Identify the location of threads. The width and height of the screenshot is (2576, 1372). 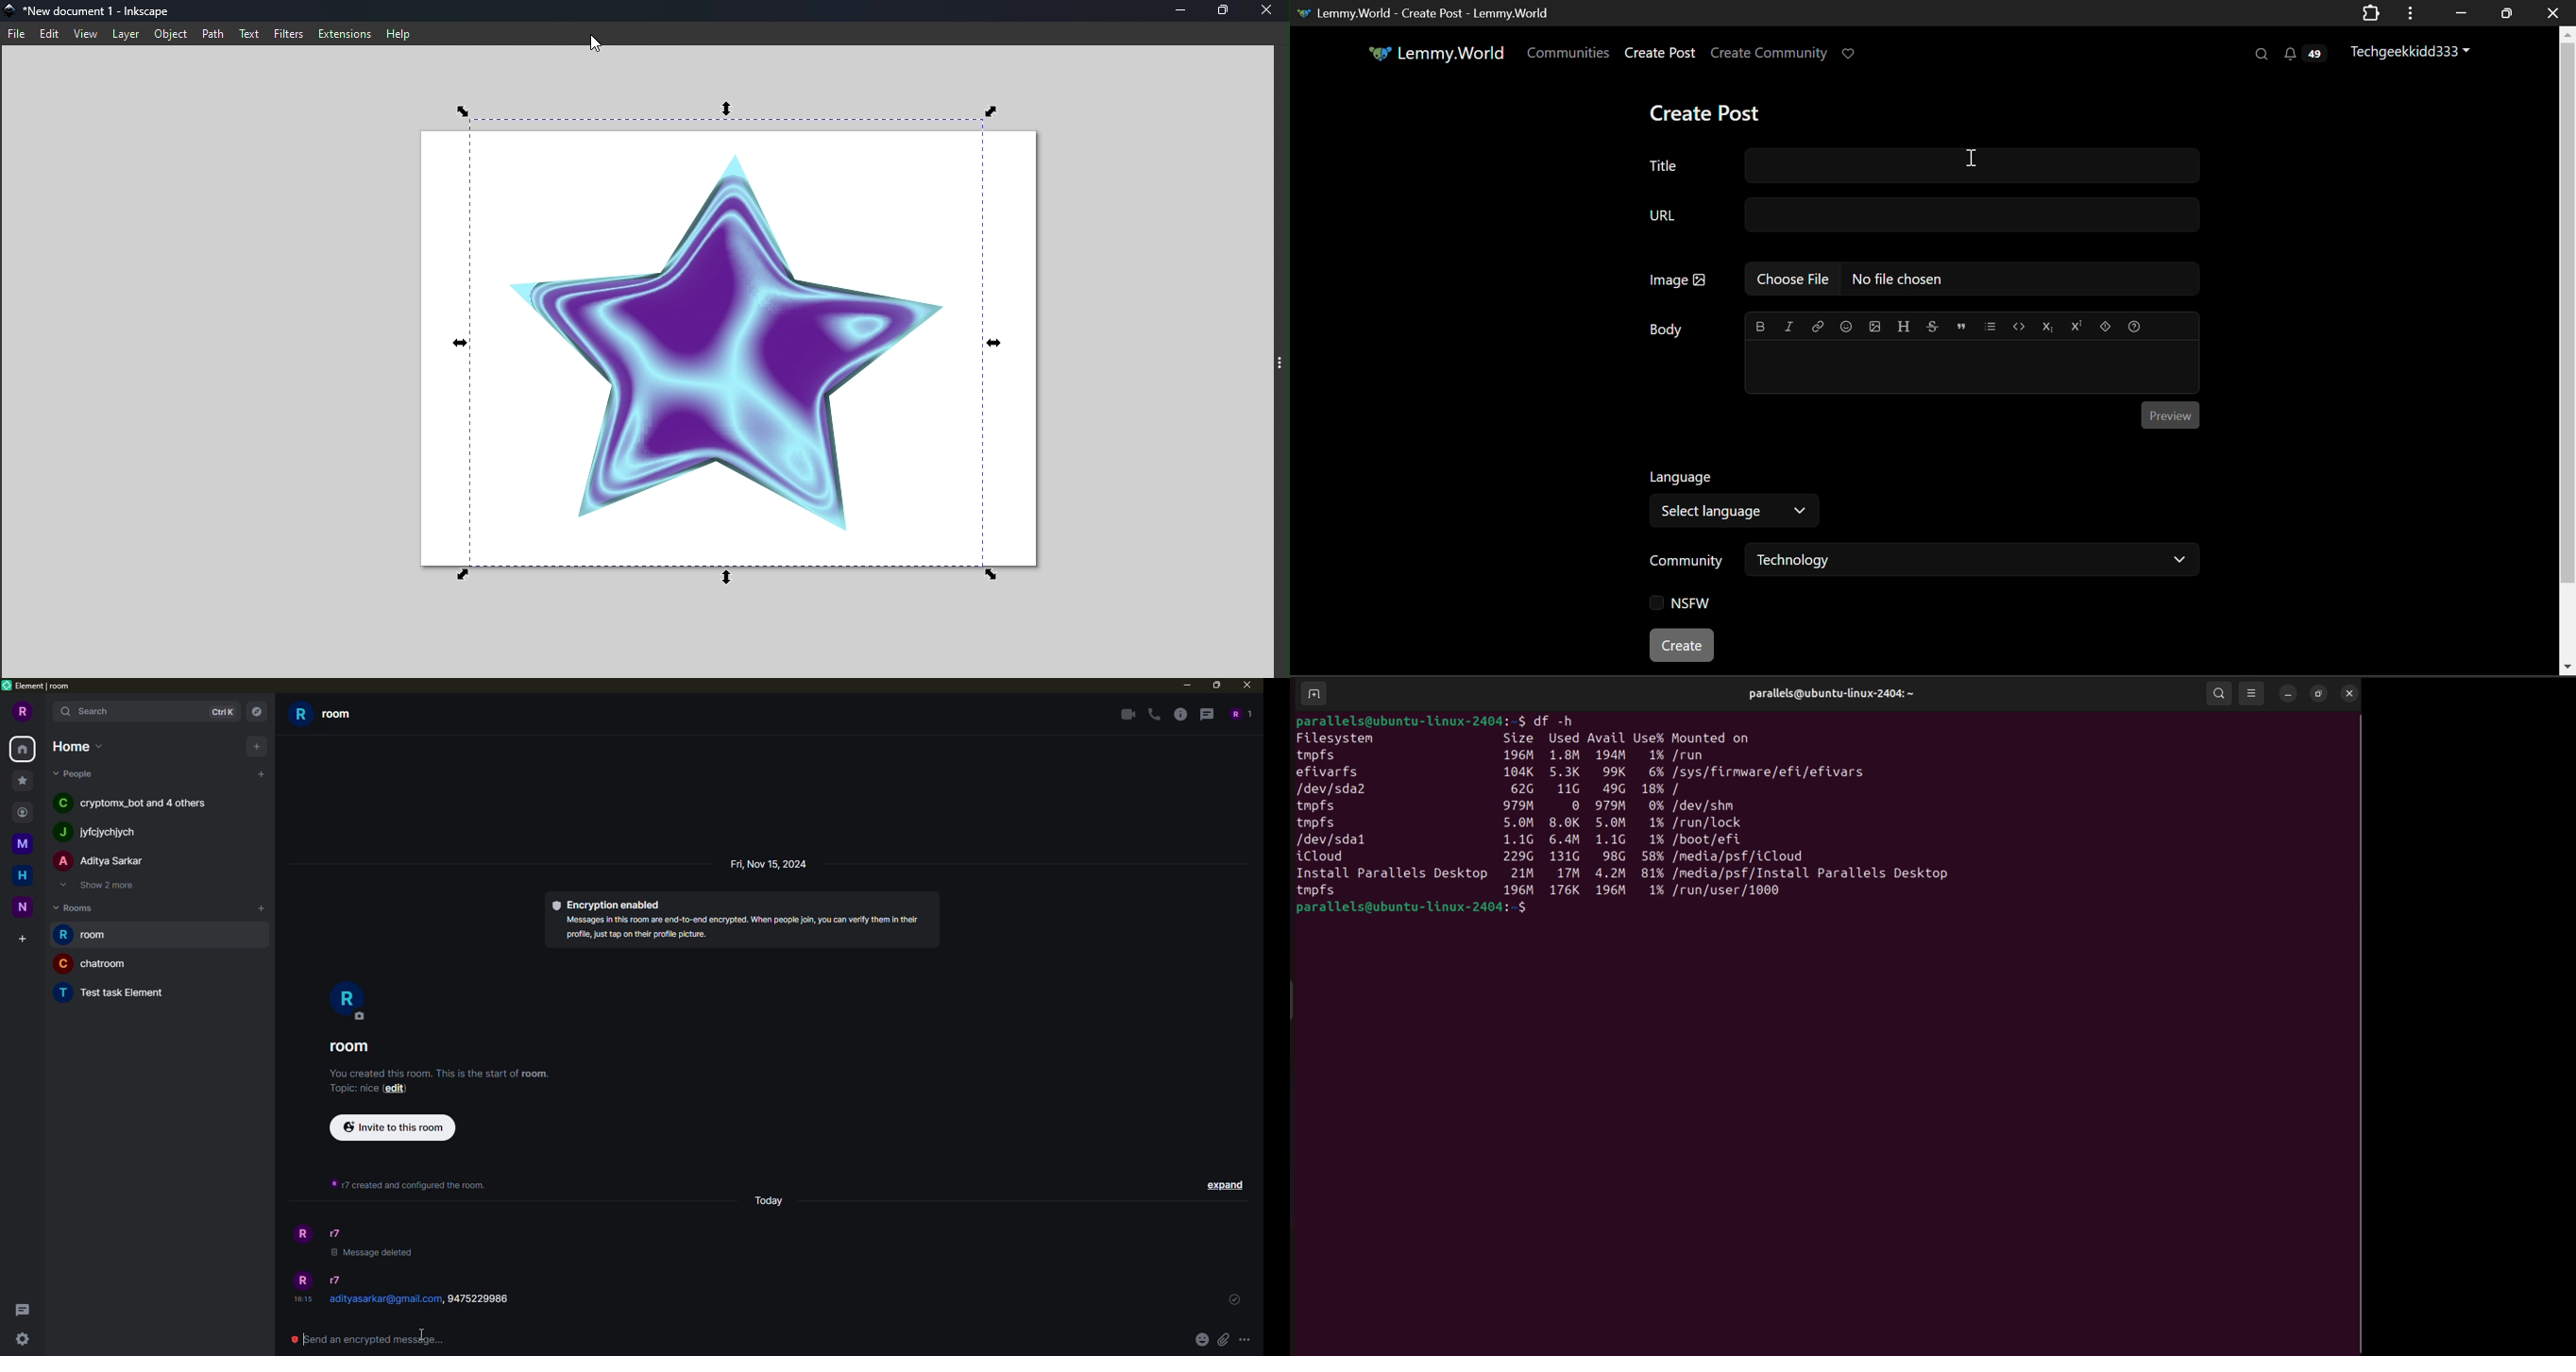
(22, 1308).